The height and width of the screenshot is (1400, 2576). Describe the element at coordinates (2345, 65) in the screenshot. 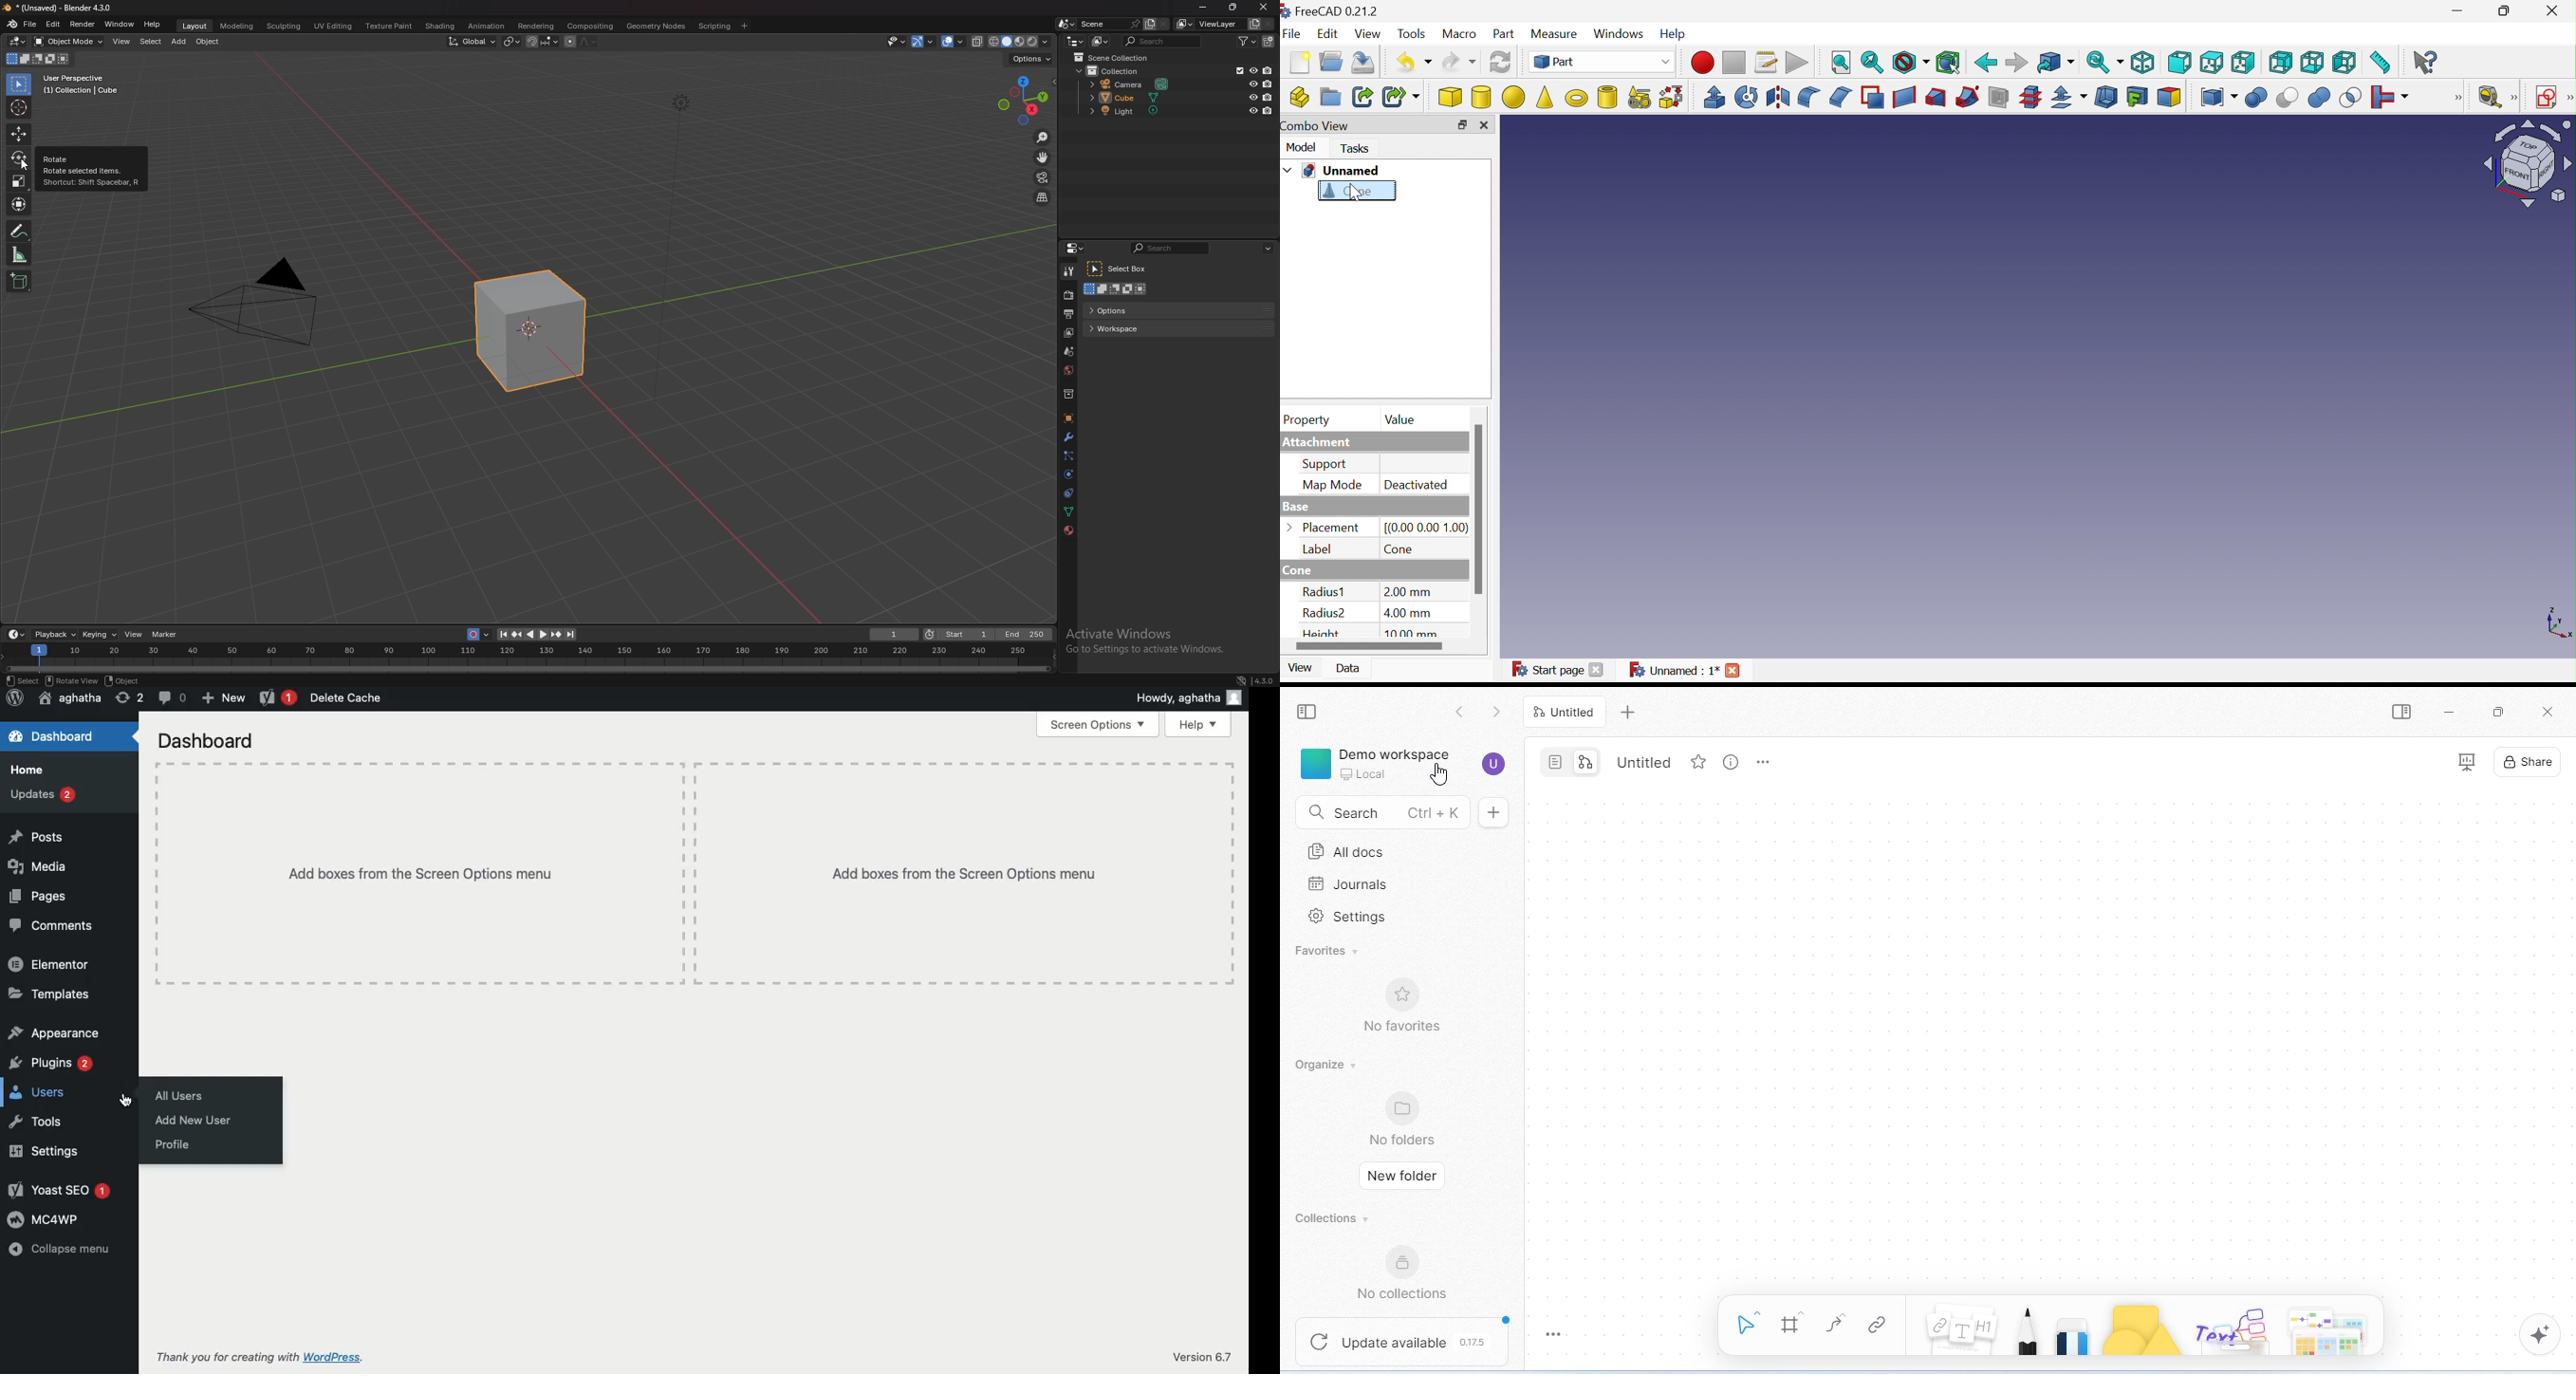

I see `Left` at that location.